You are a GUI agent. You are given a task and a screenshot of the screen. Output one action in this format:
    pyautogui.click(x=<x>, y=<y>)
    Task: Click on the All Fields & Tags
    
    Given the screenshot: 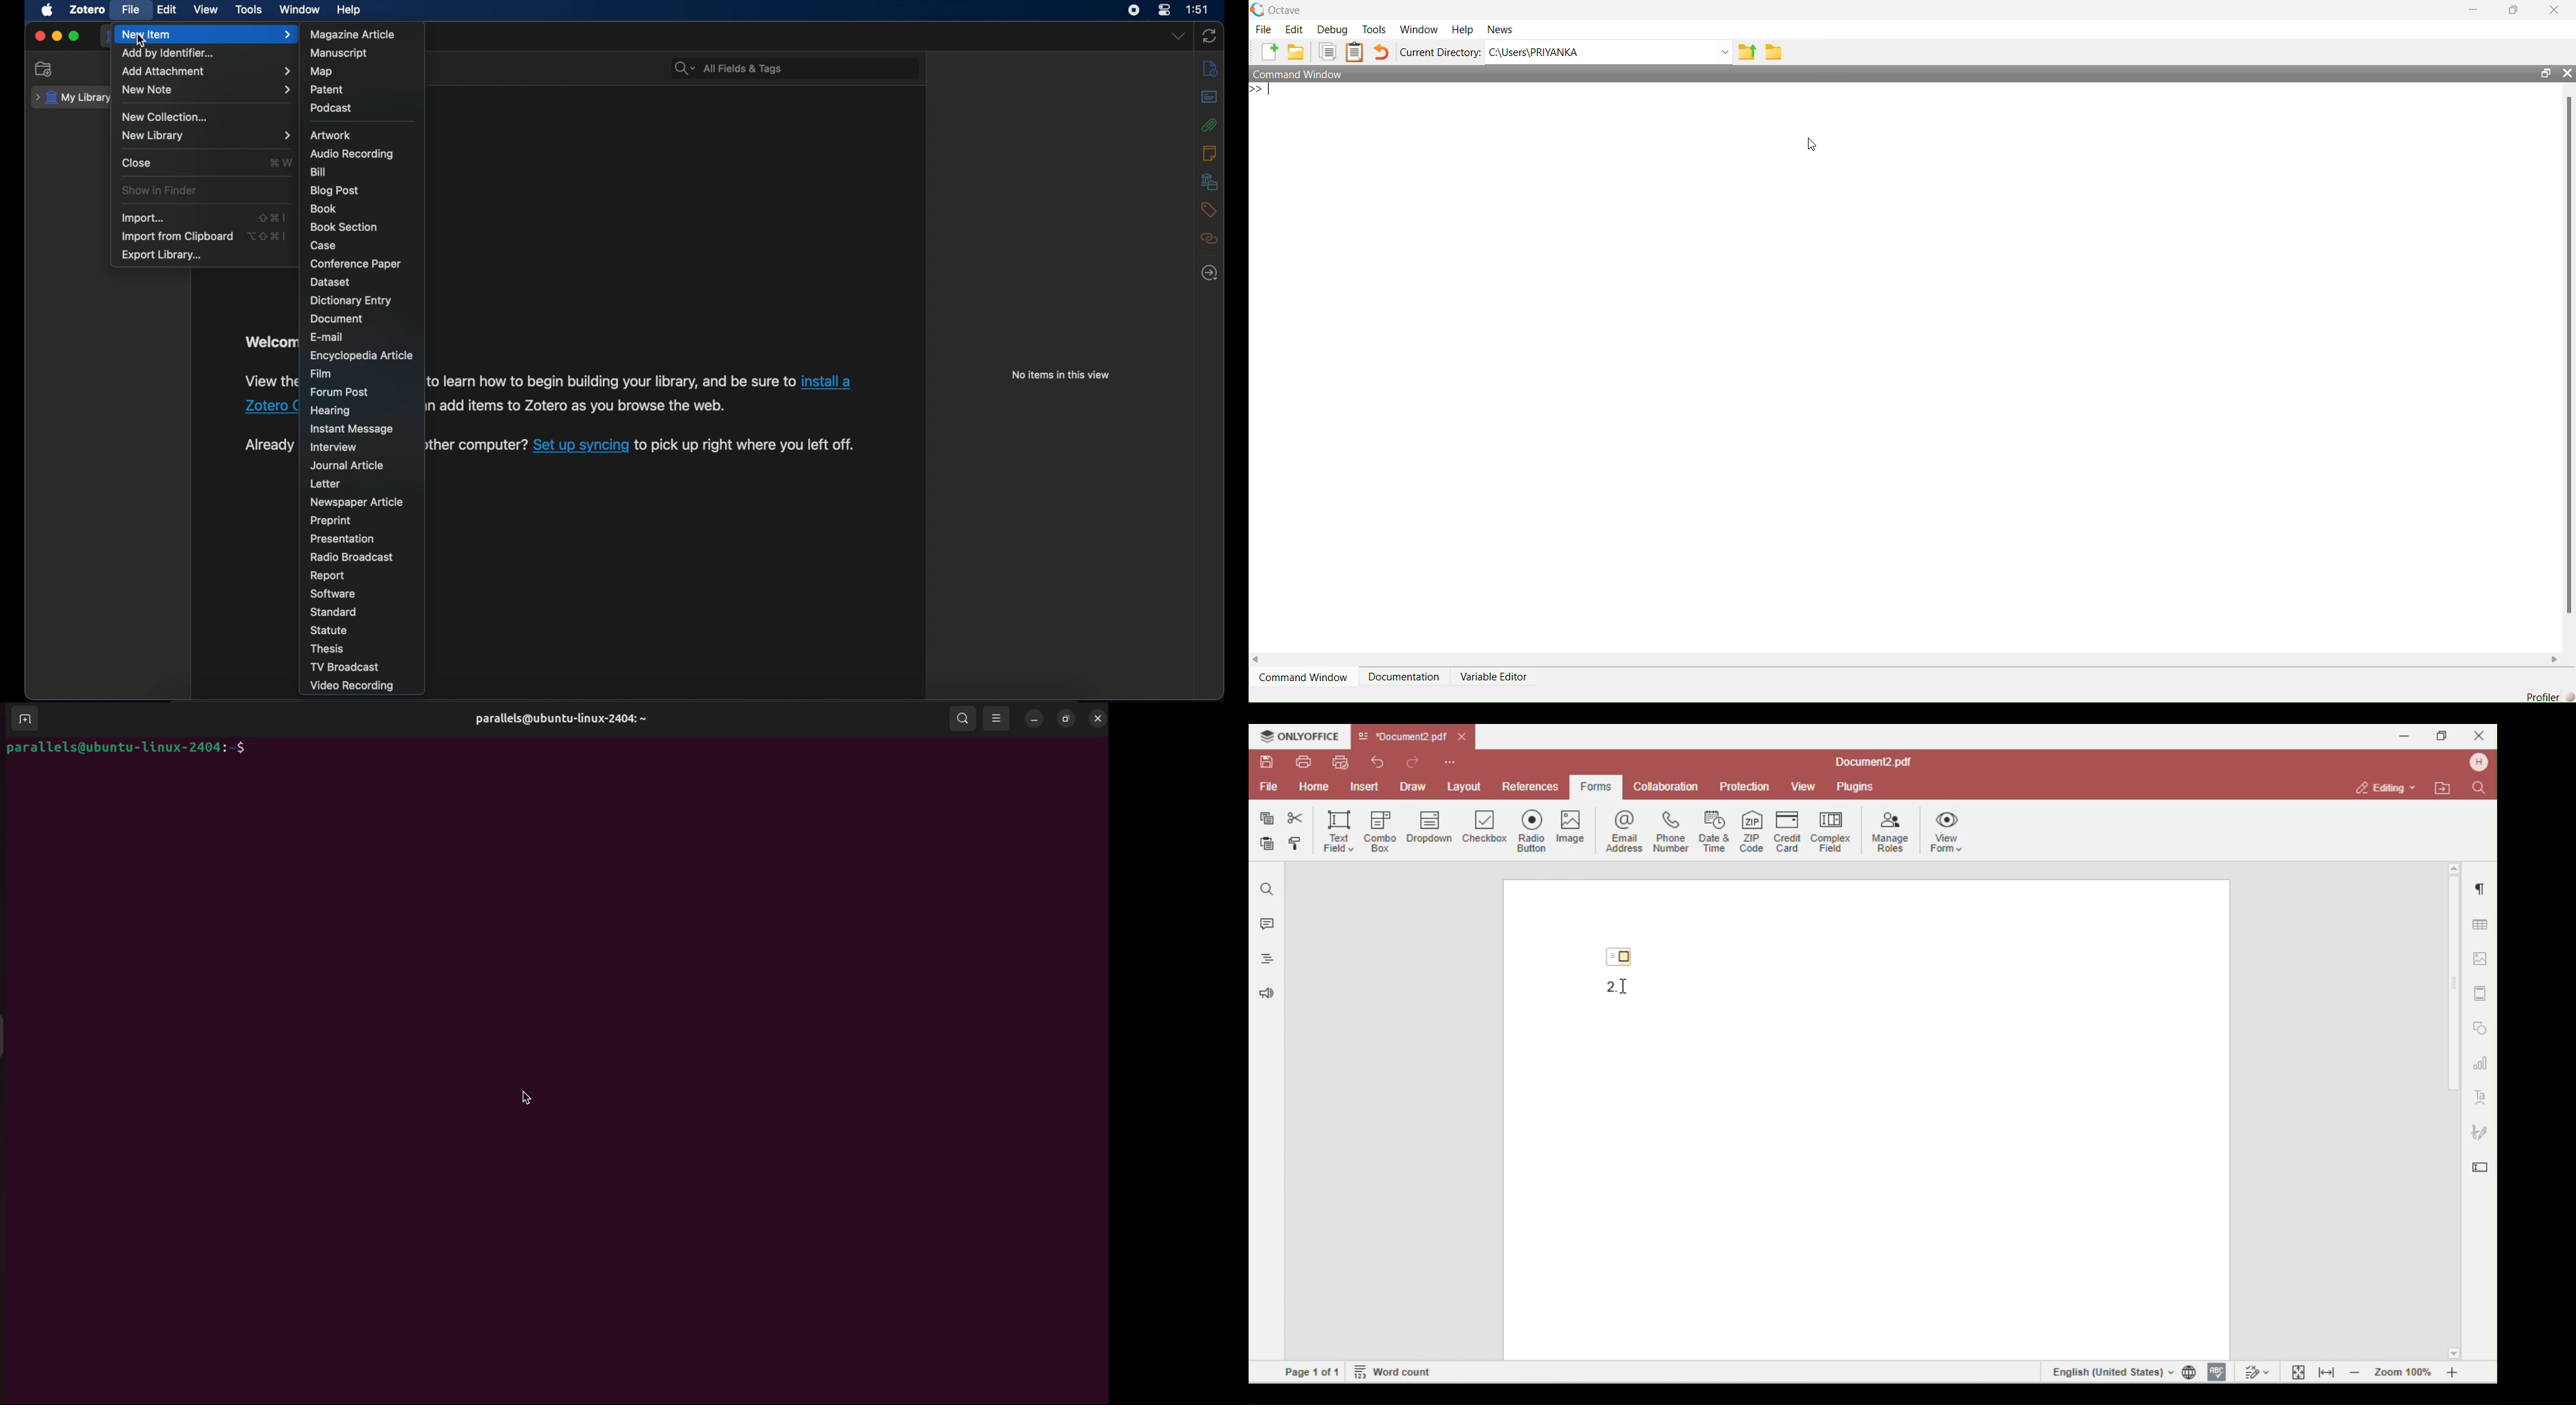 What is the action you would take?
    pyautogui.click(x=792, y=67)
    